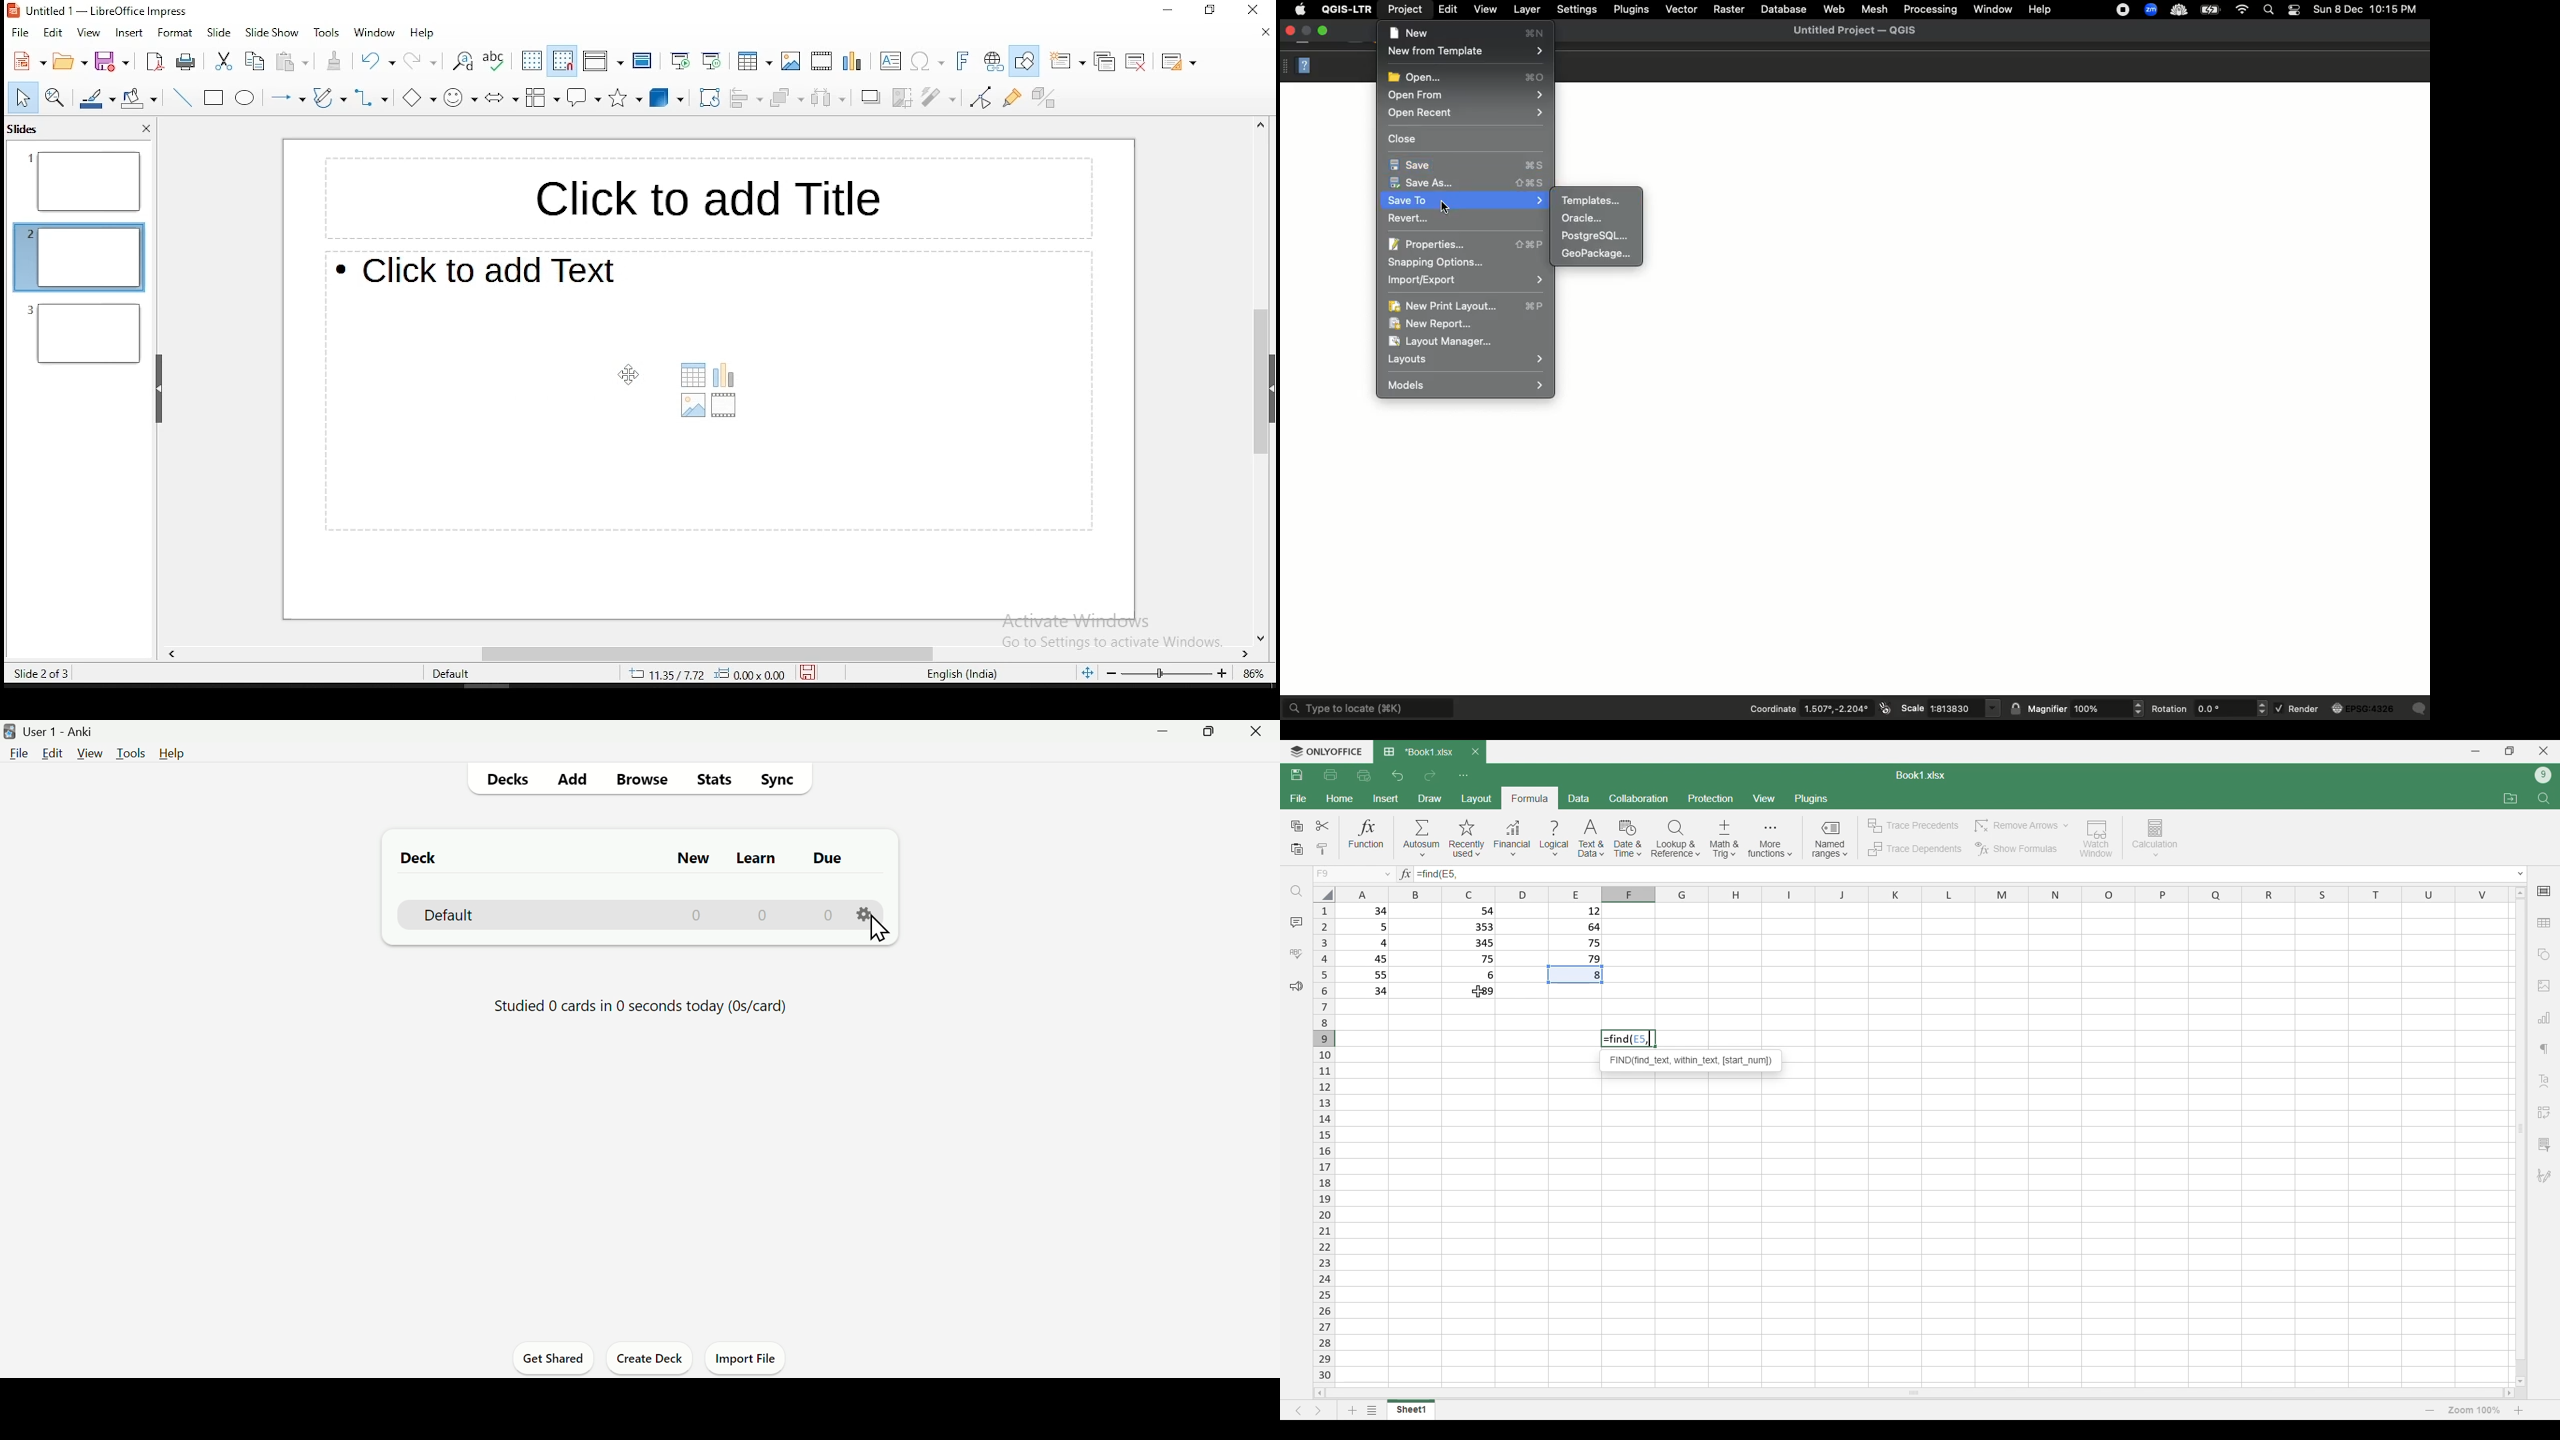 The height and width of the screenshot is (1456, 2576). I want to click on Due, so click(831, 861).